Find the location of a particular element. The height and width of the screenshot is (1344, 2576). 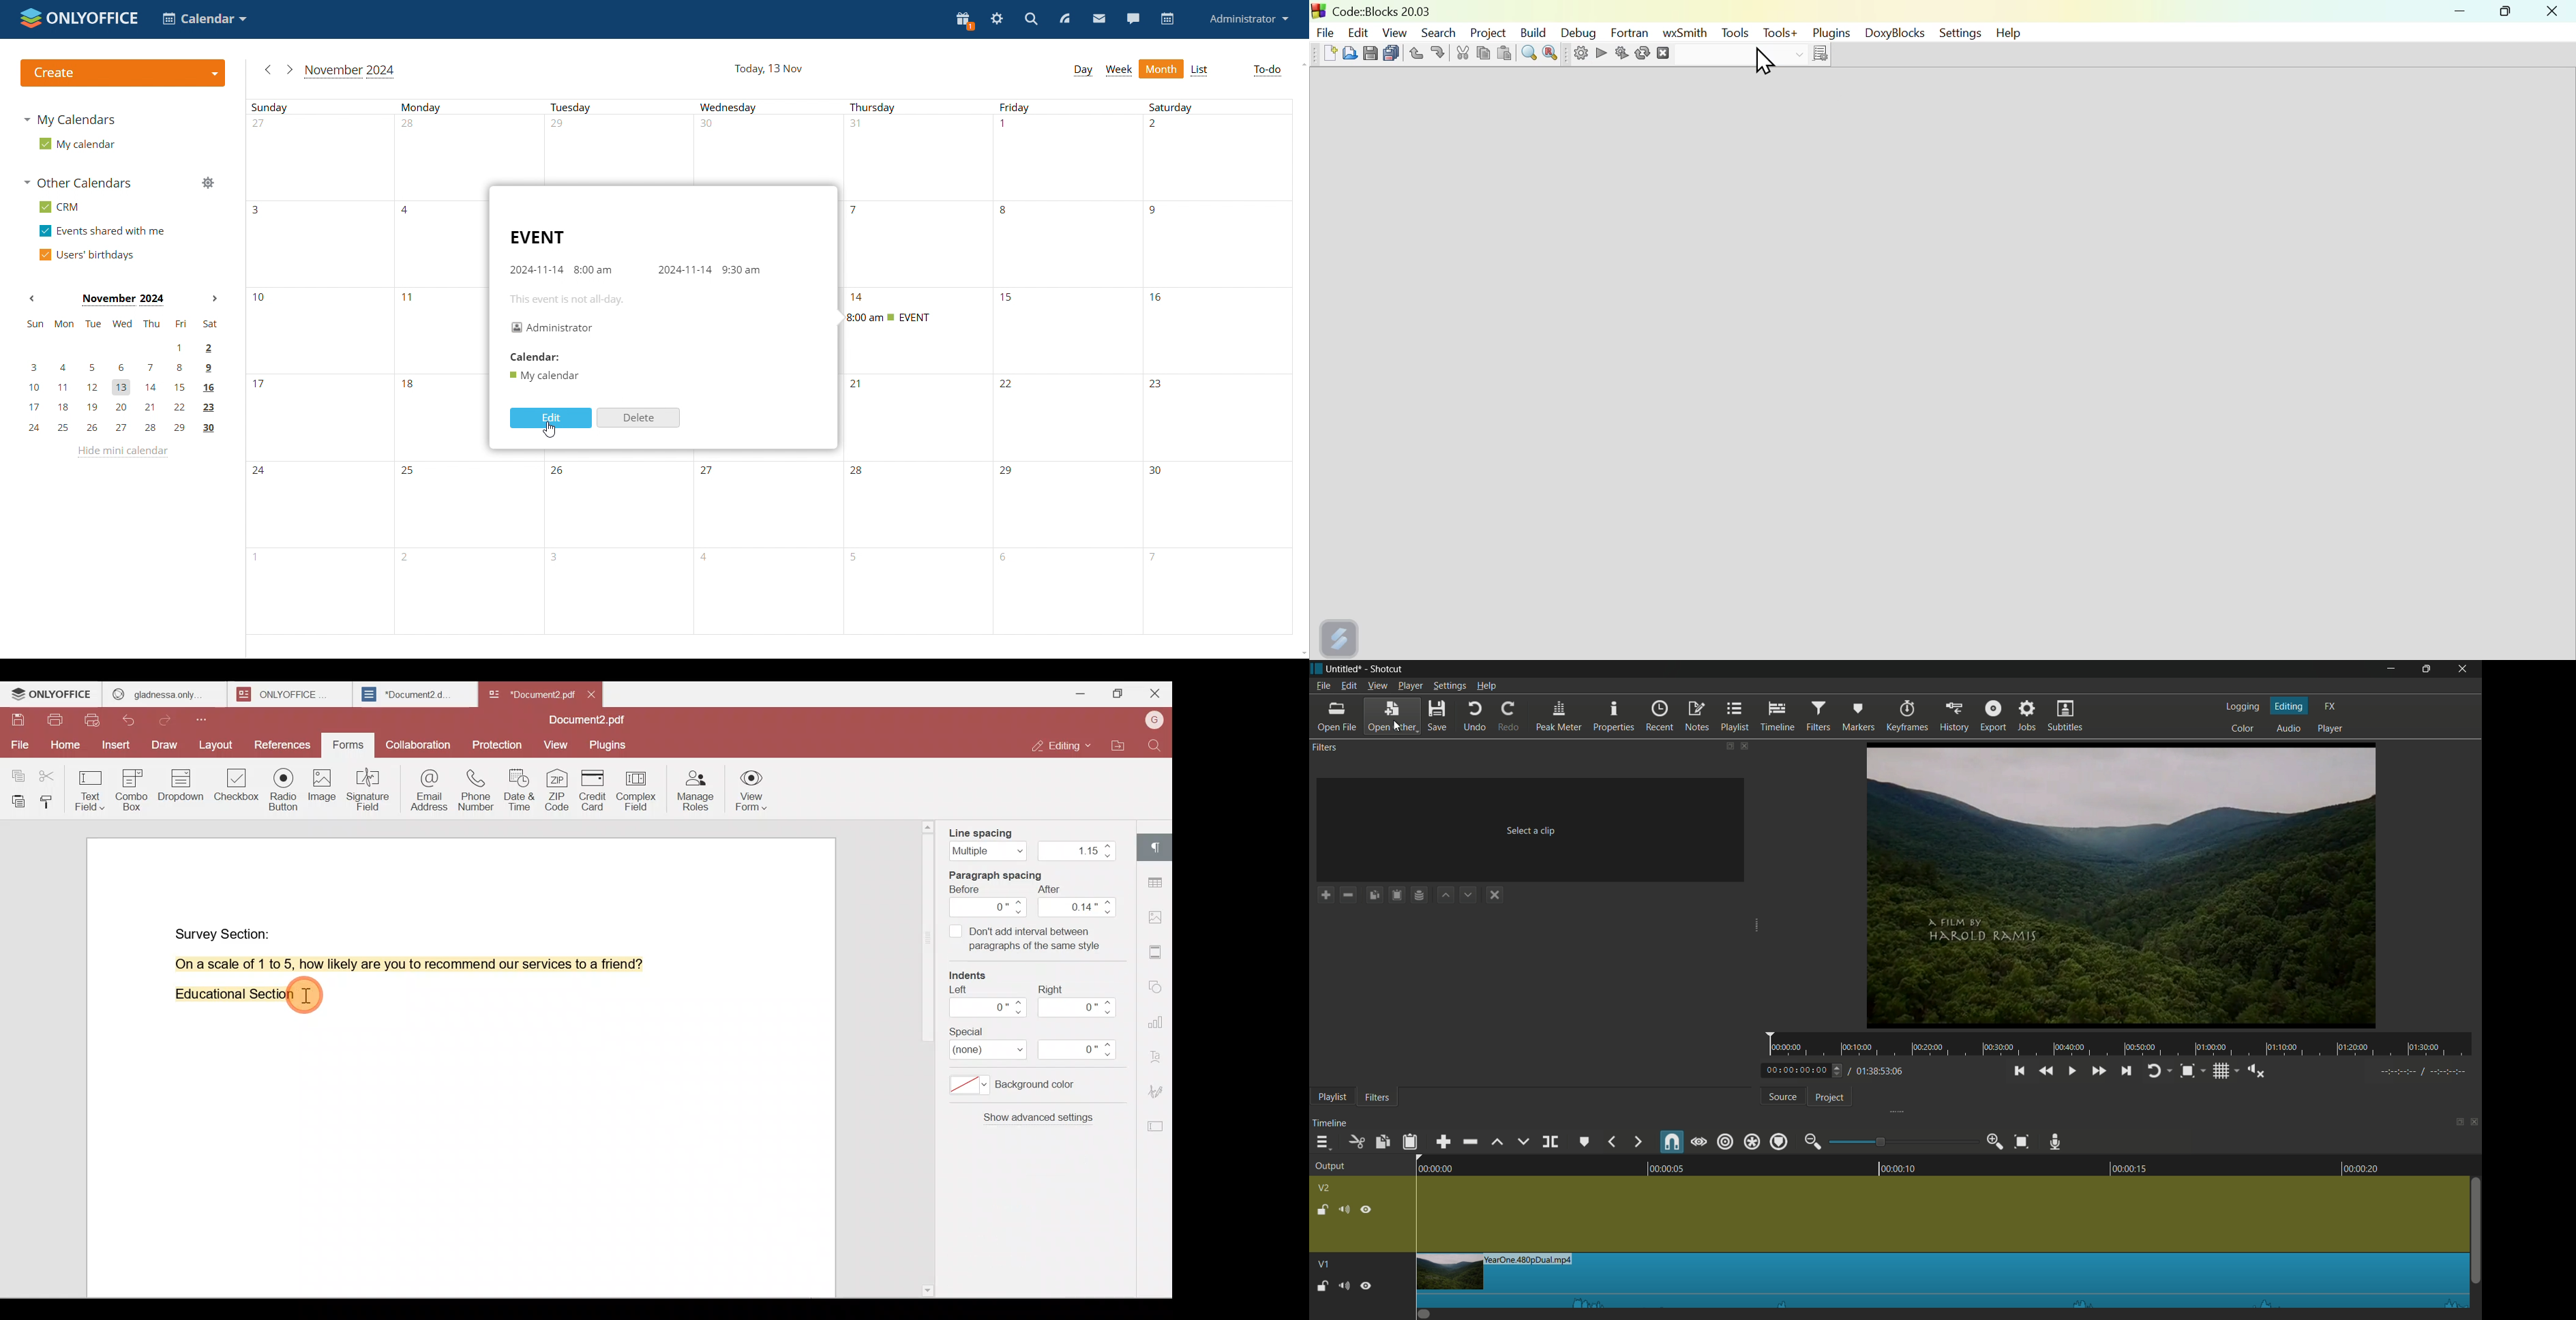

cursor is located at coordinates (1395, 727).